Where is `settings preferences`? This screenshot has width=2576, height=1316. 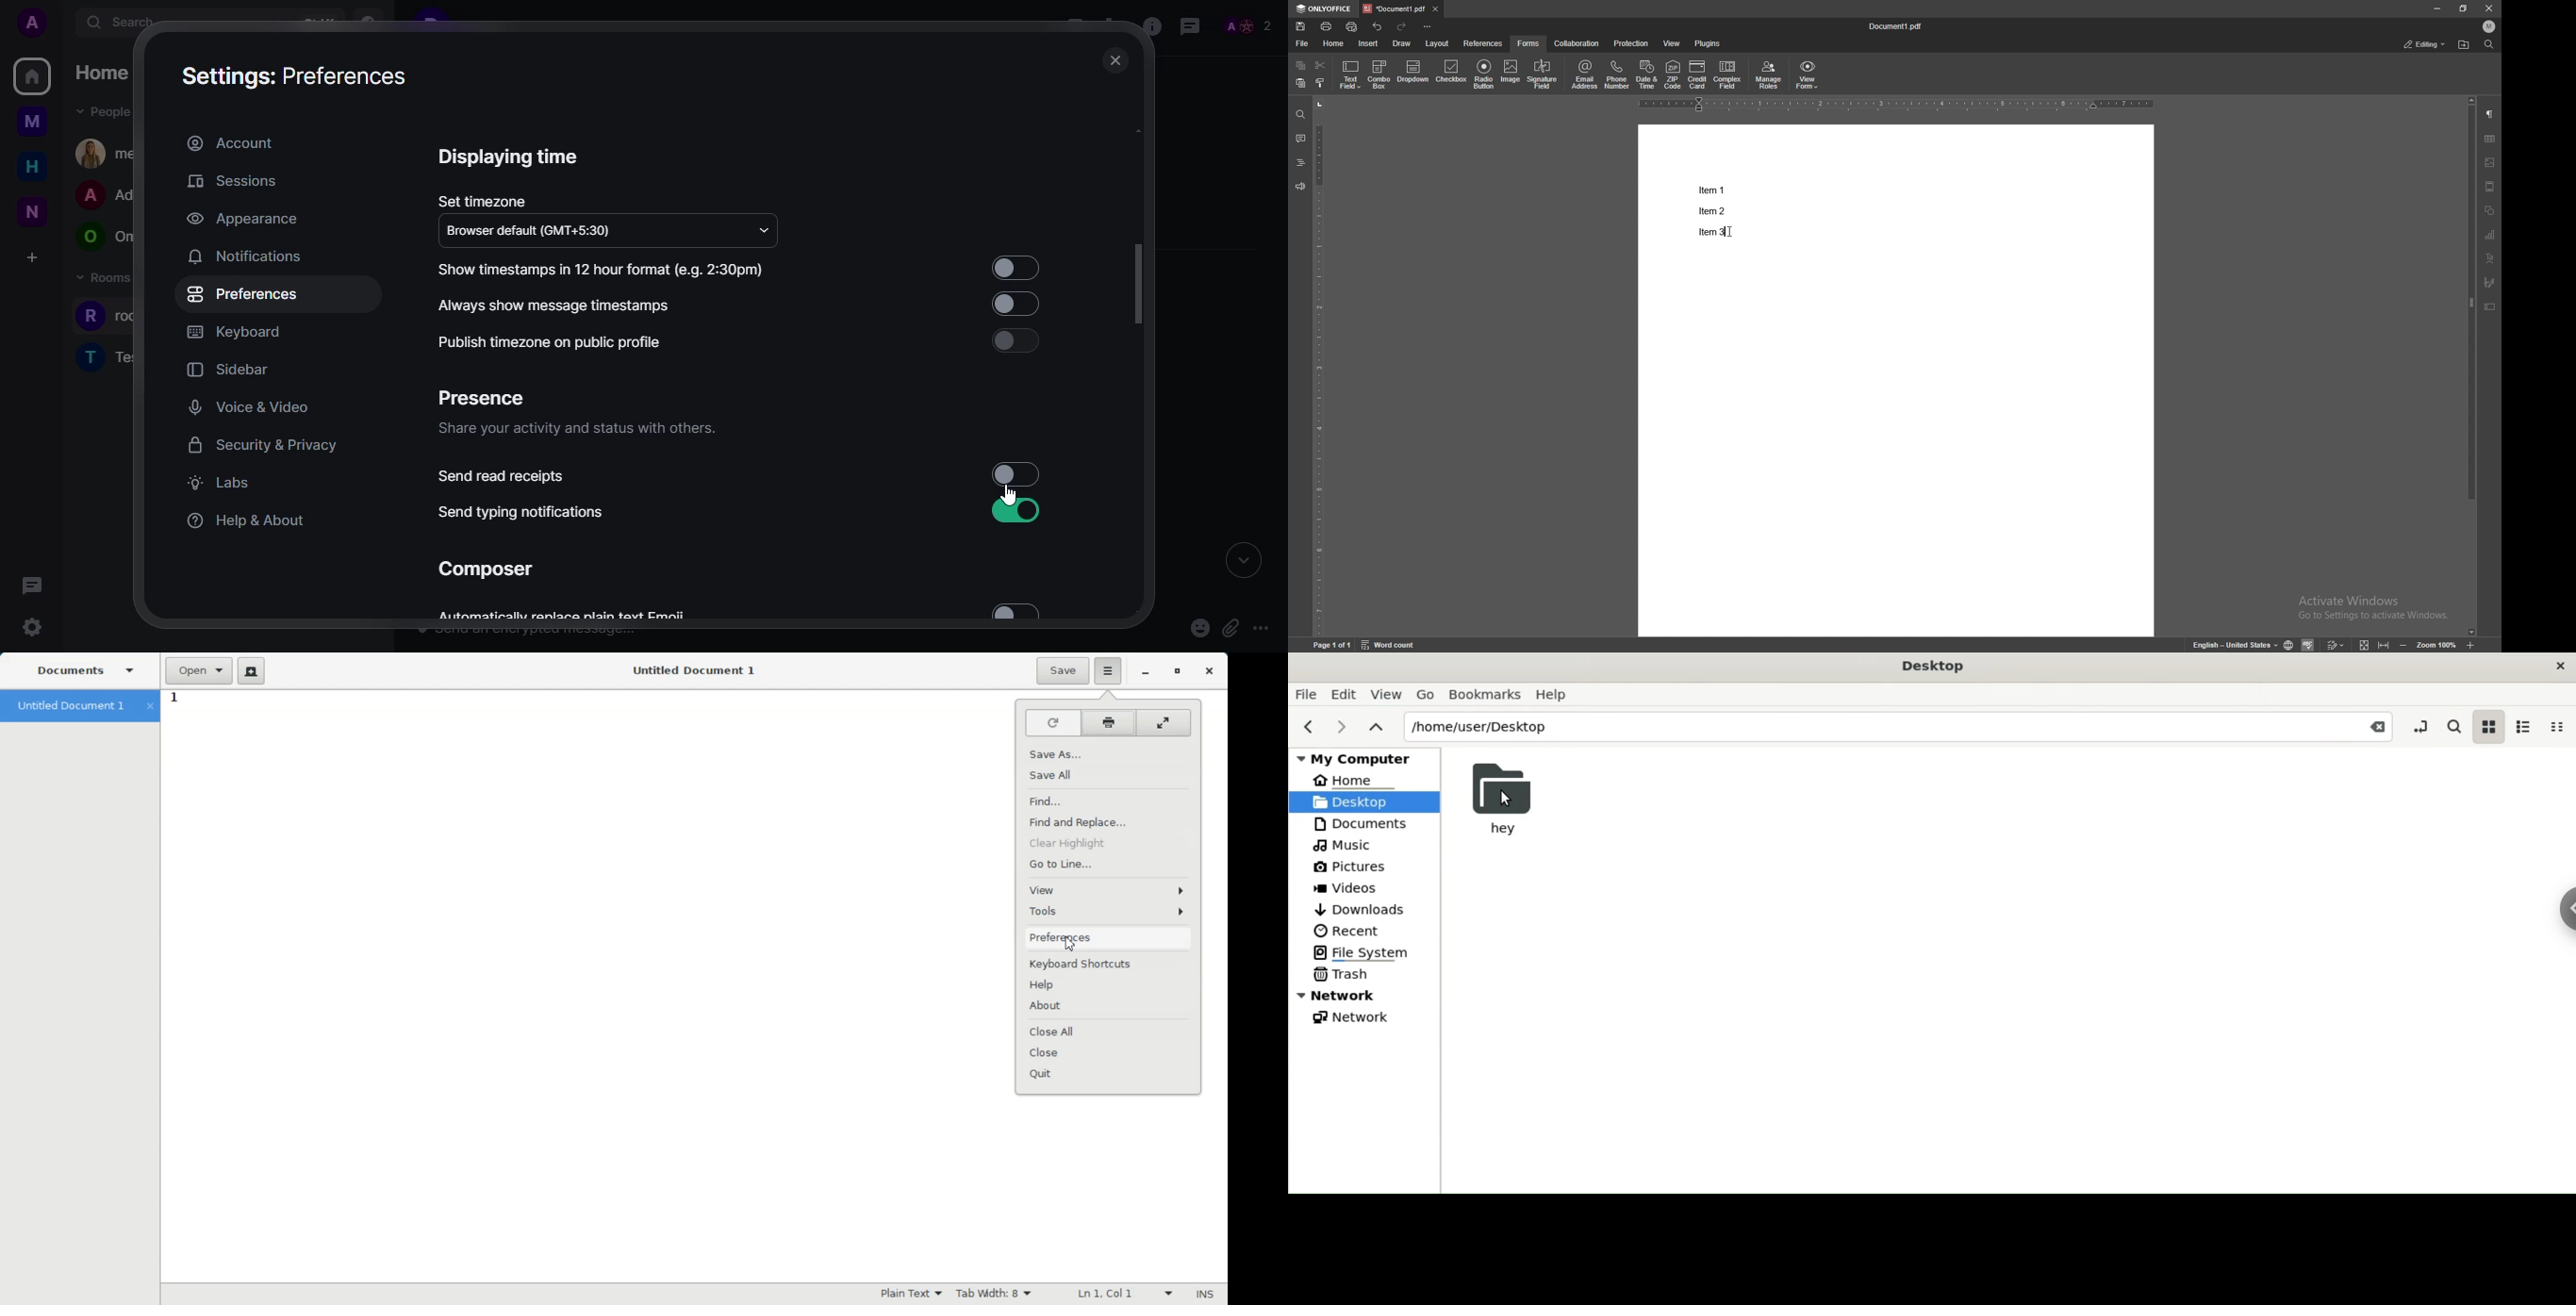
settings preferences is located at coordinates (297, 77).